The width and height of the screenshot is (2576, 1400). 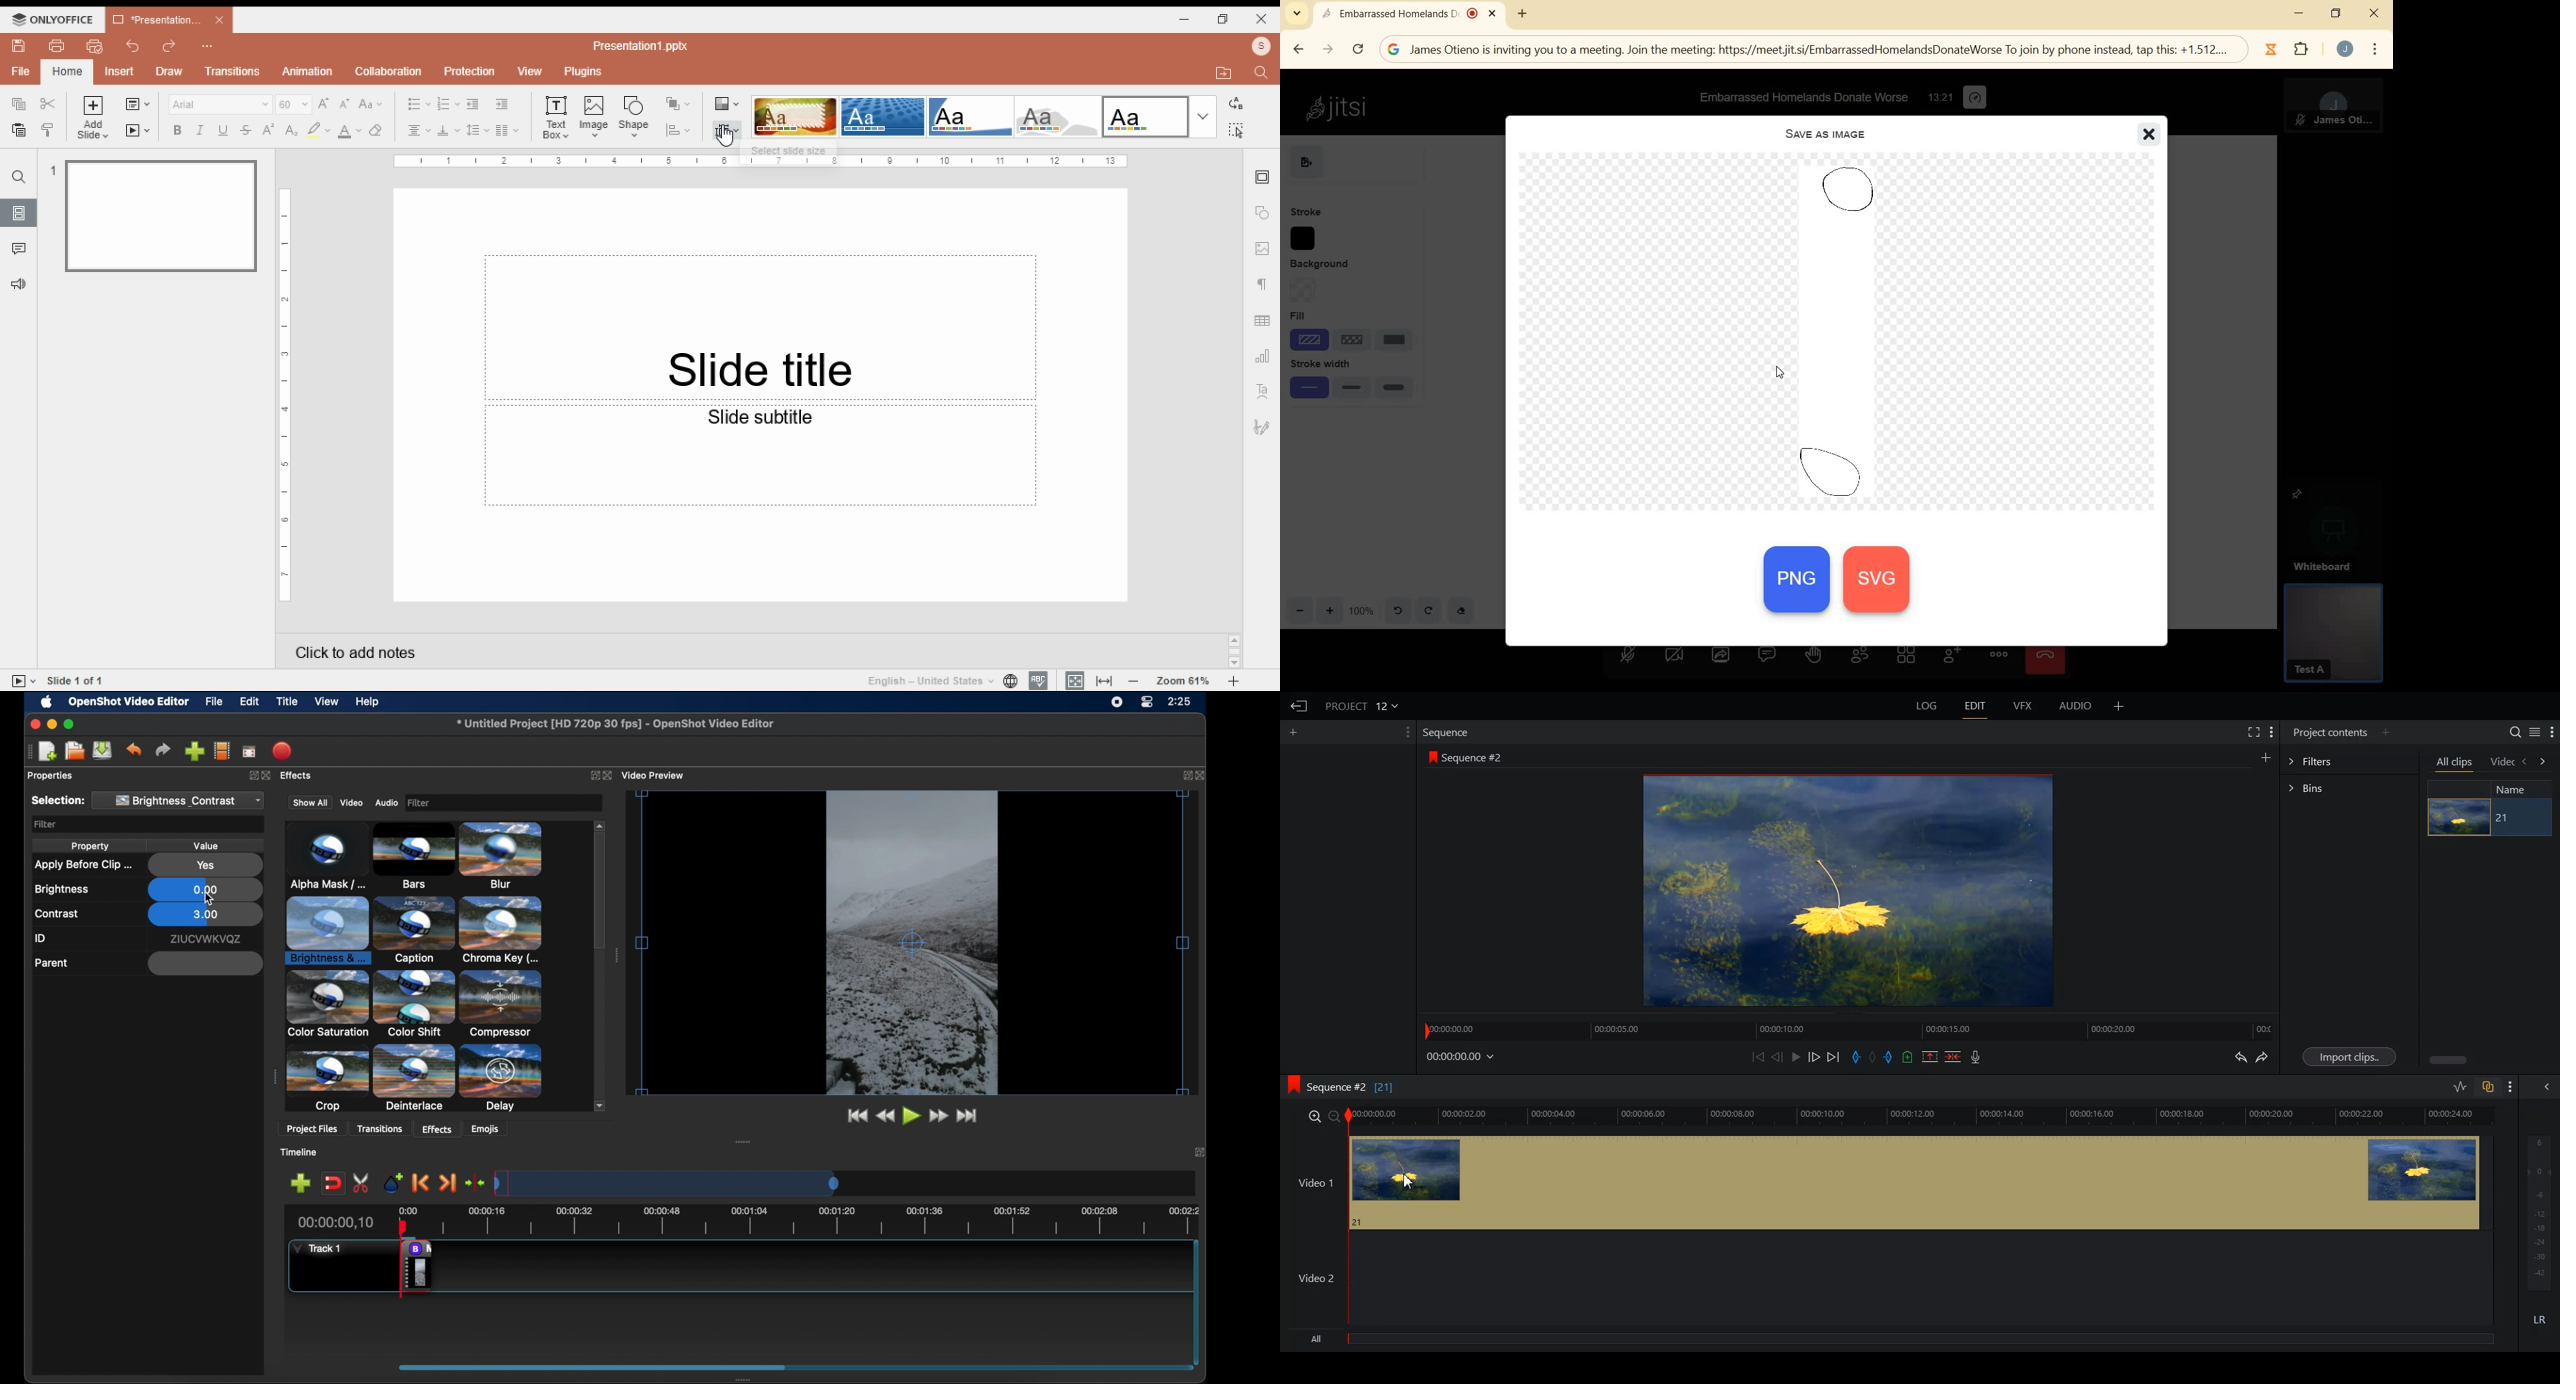 What do you see at coordinates (1304, 291) in the screenshot?
I see `Background option` at bounding box center [1304, 291].